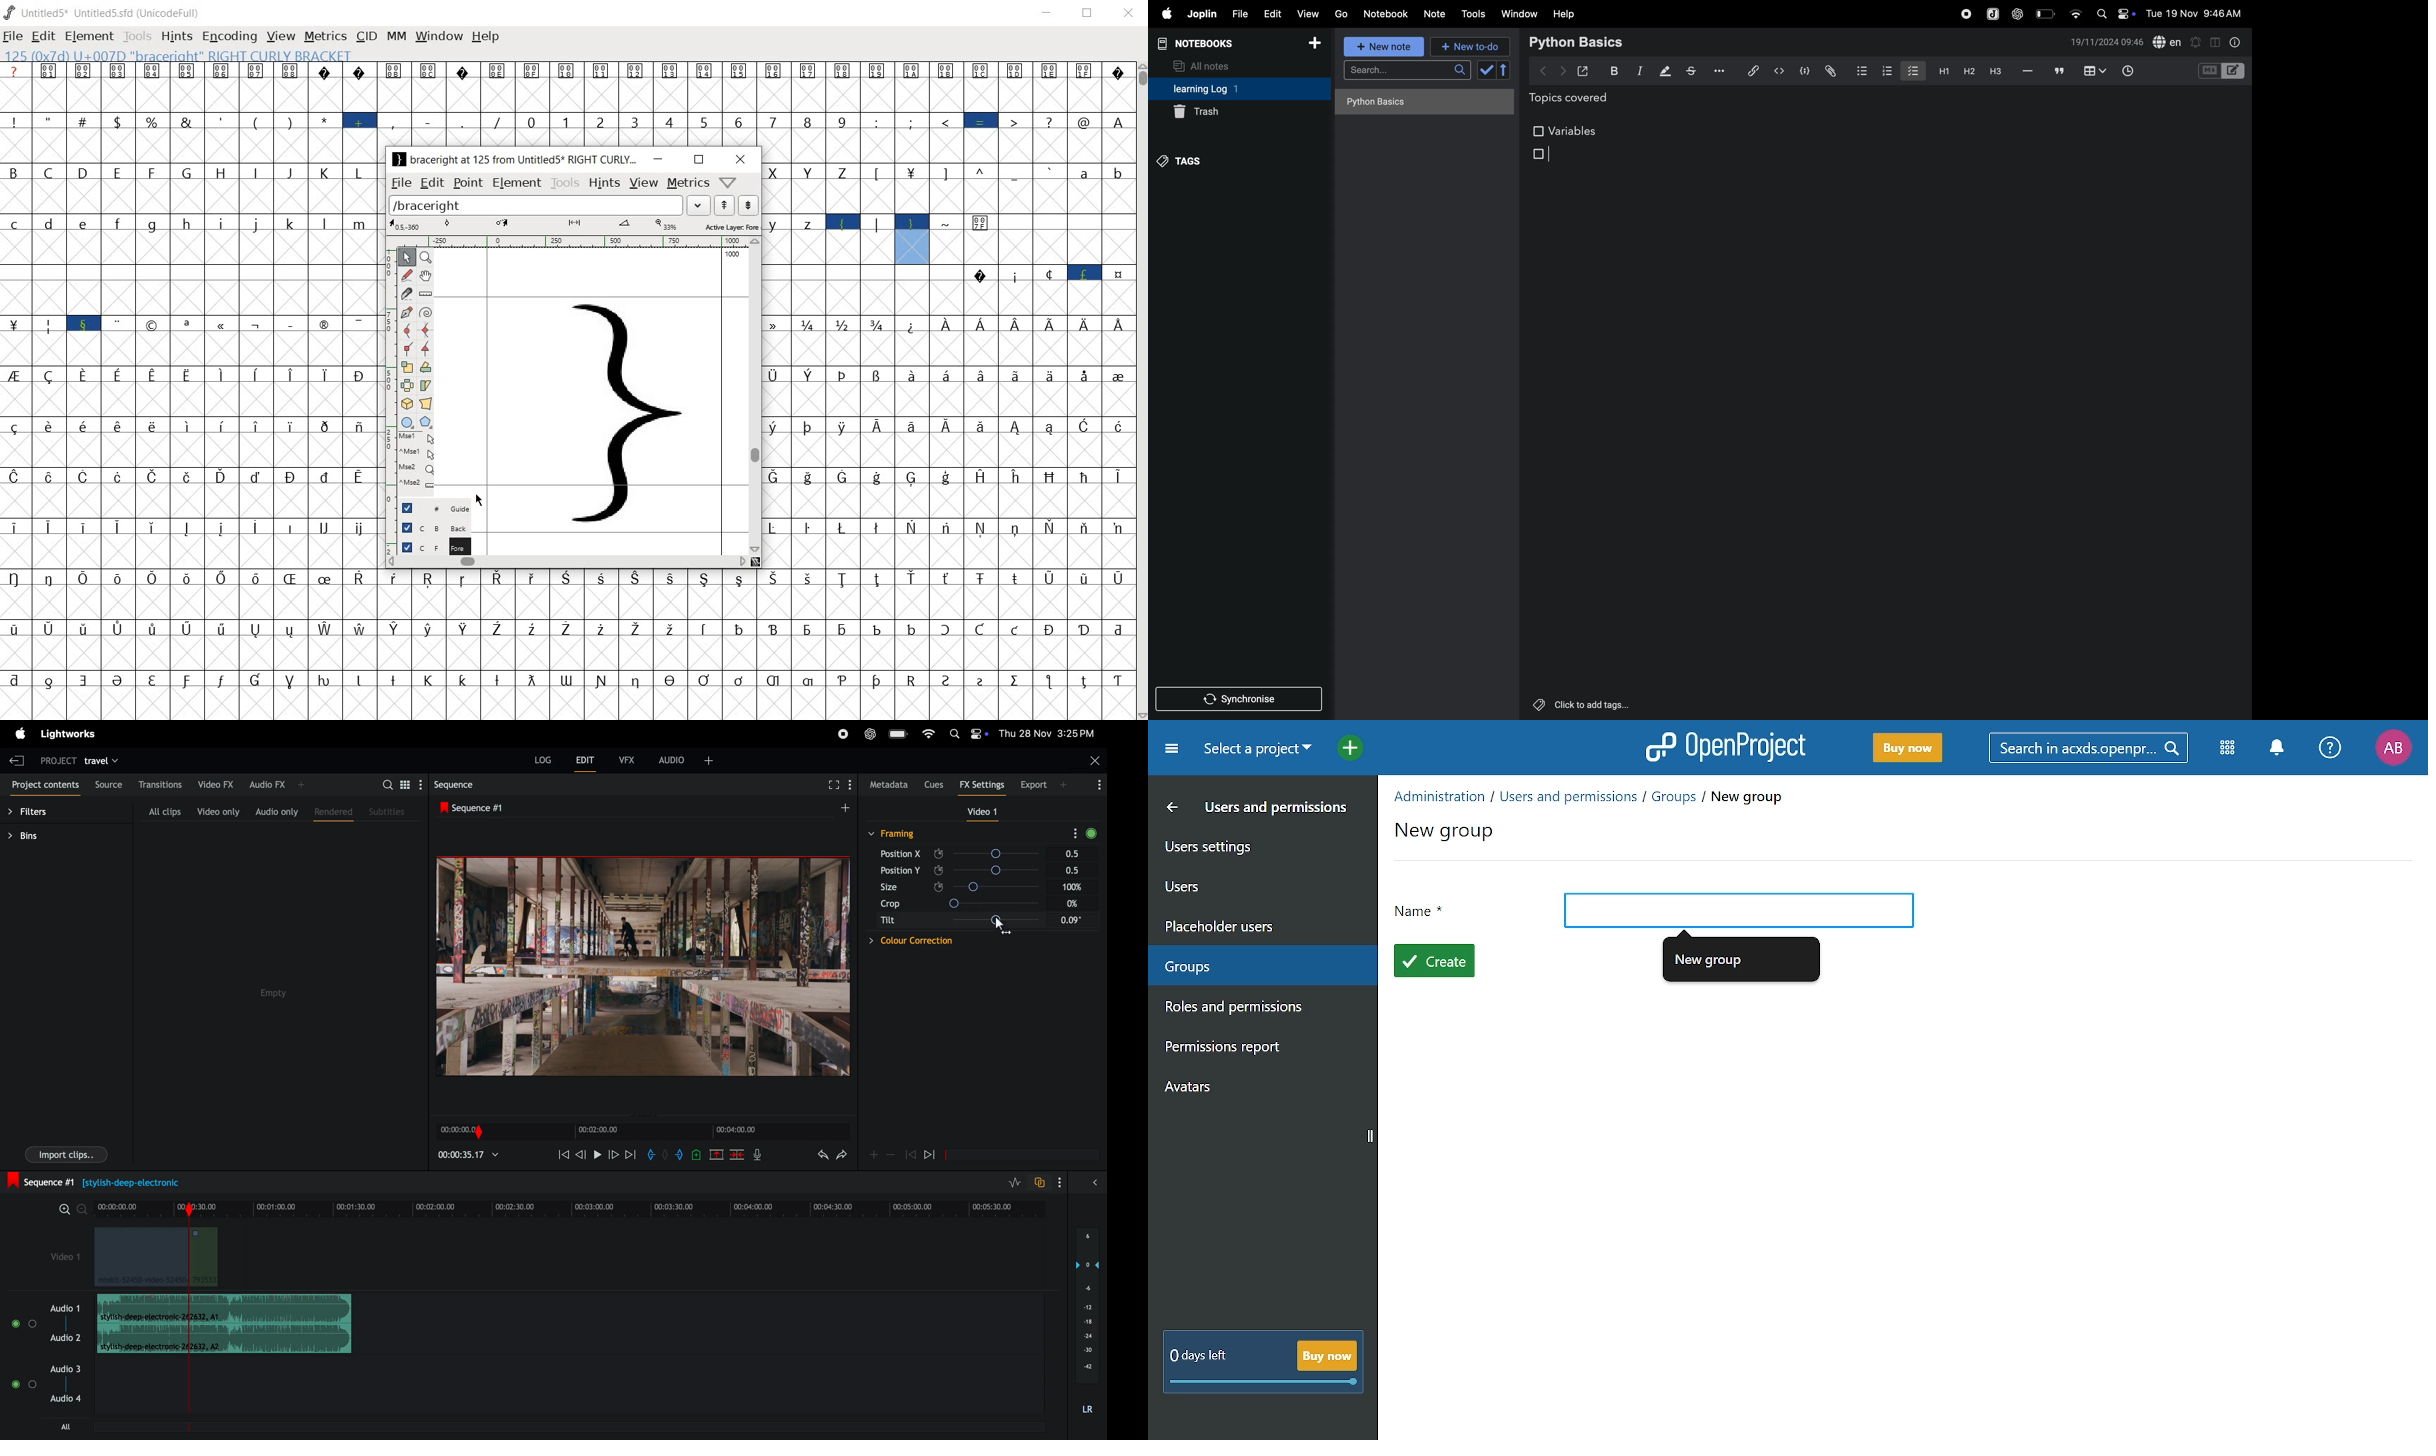 This screenshot has width=2436, height=1456. Describe the element at coordinates (2093, 72) in the screenshot. I see `add table` at that location.